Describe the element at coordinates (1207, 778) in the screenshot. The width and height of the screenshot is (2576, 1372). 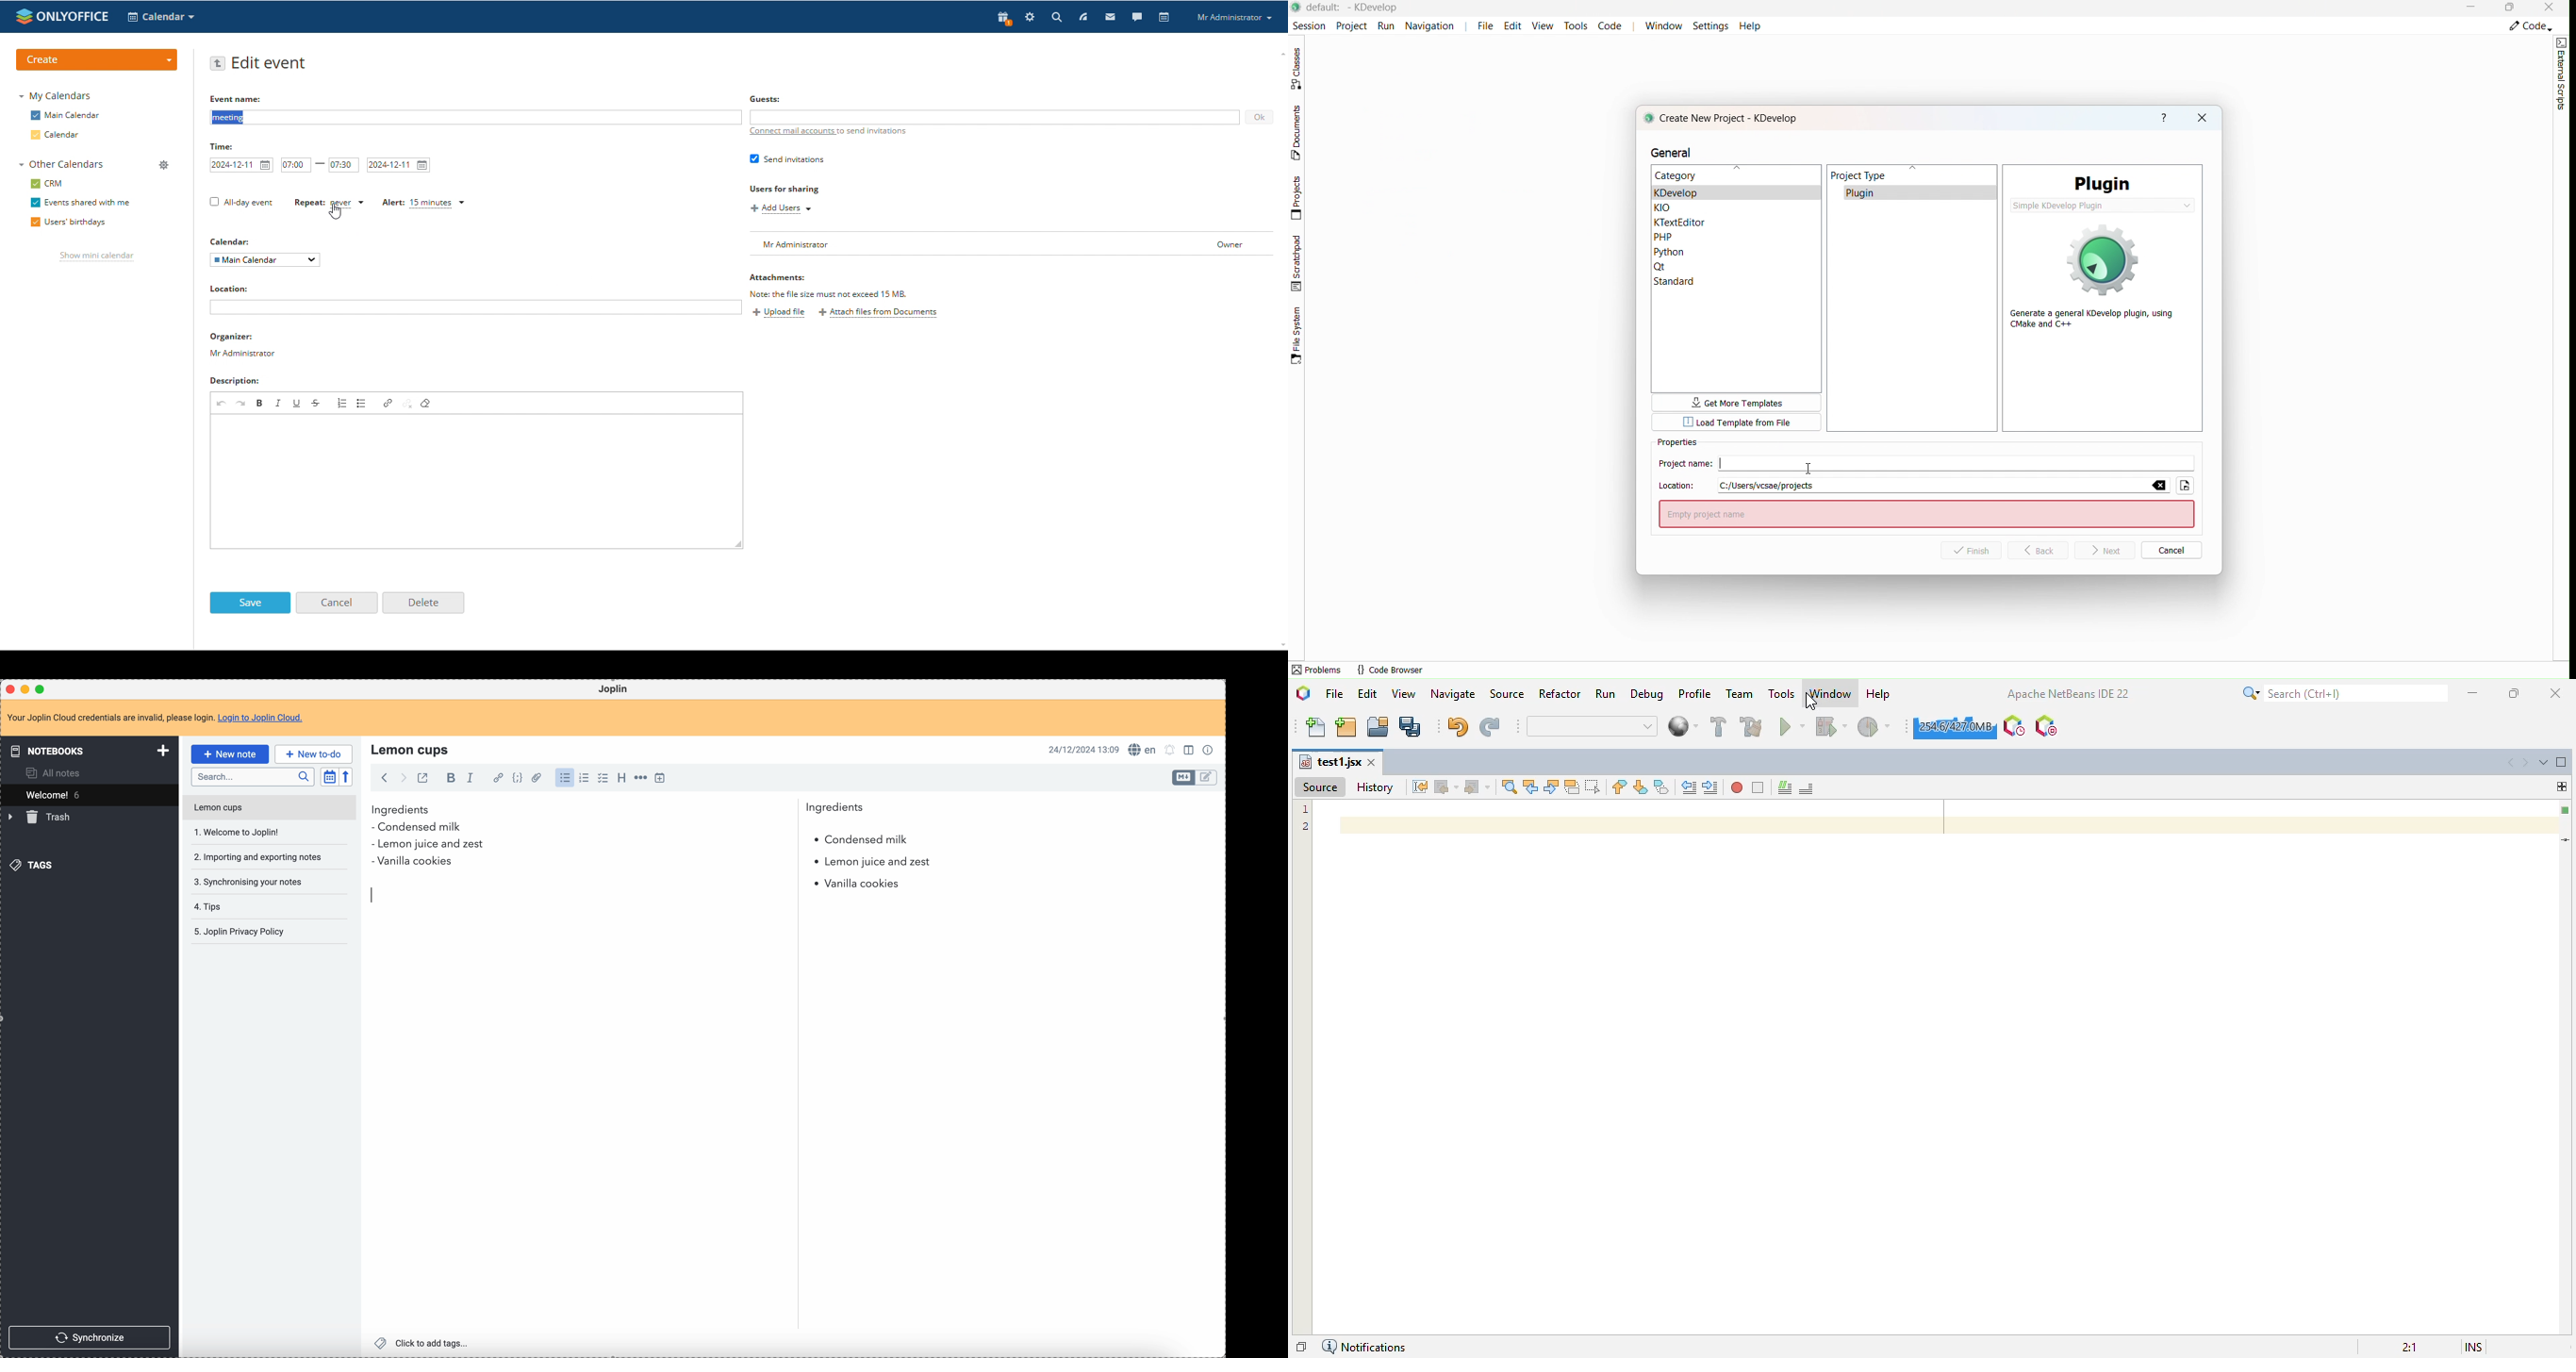
I see `toggle edit layout` at that location.